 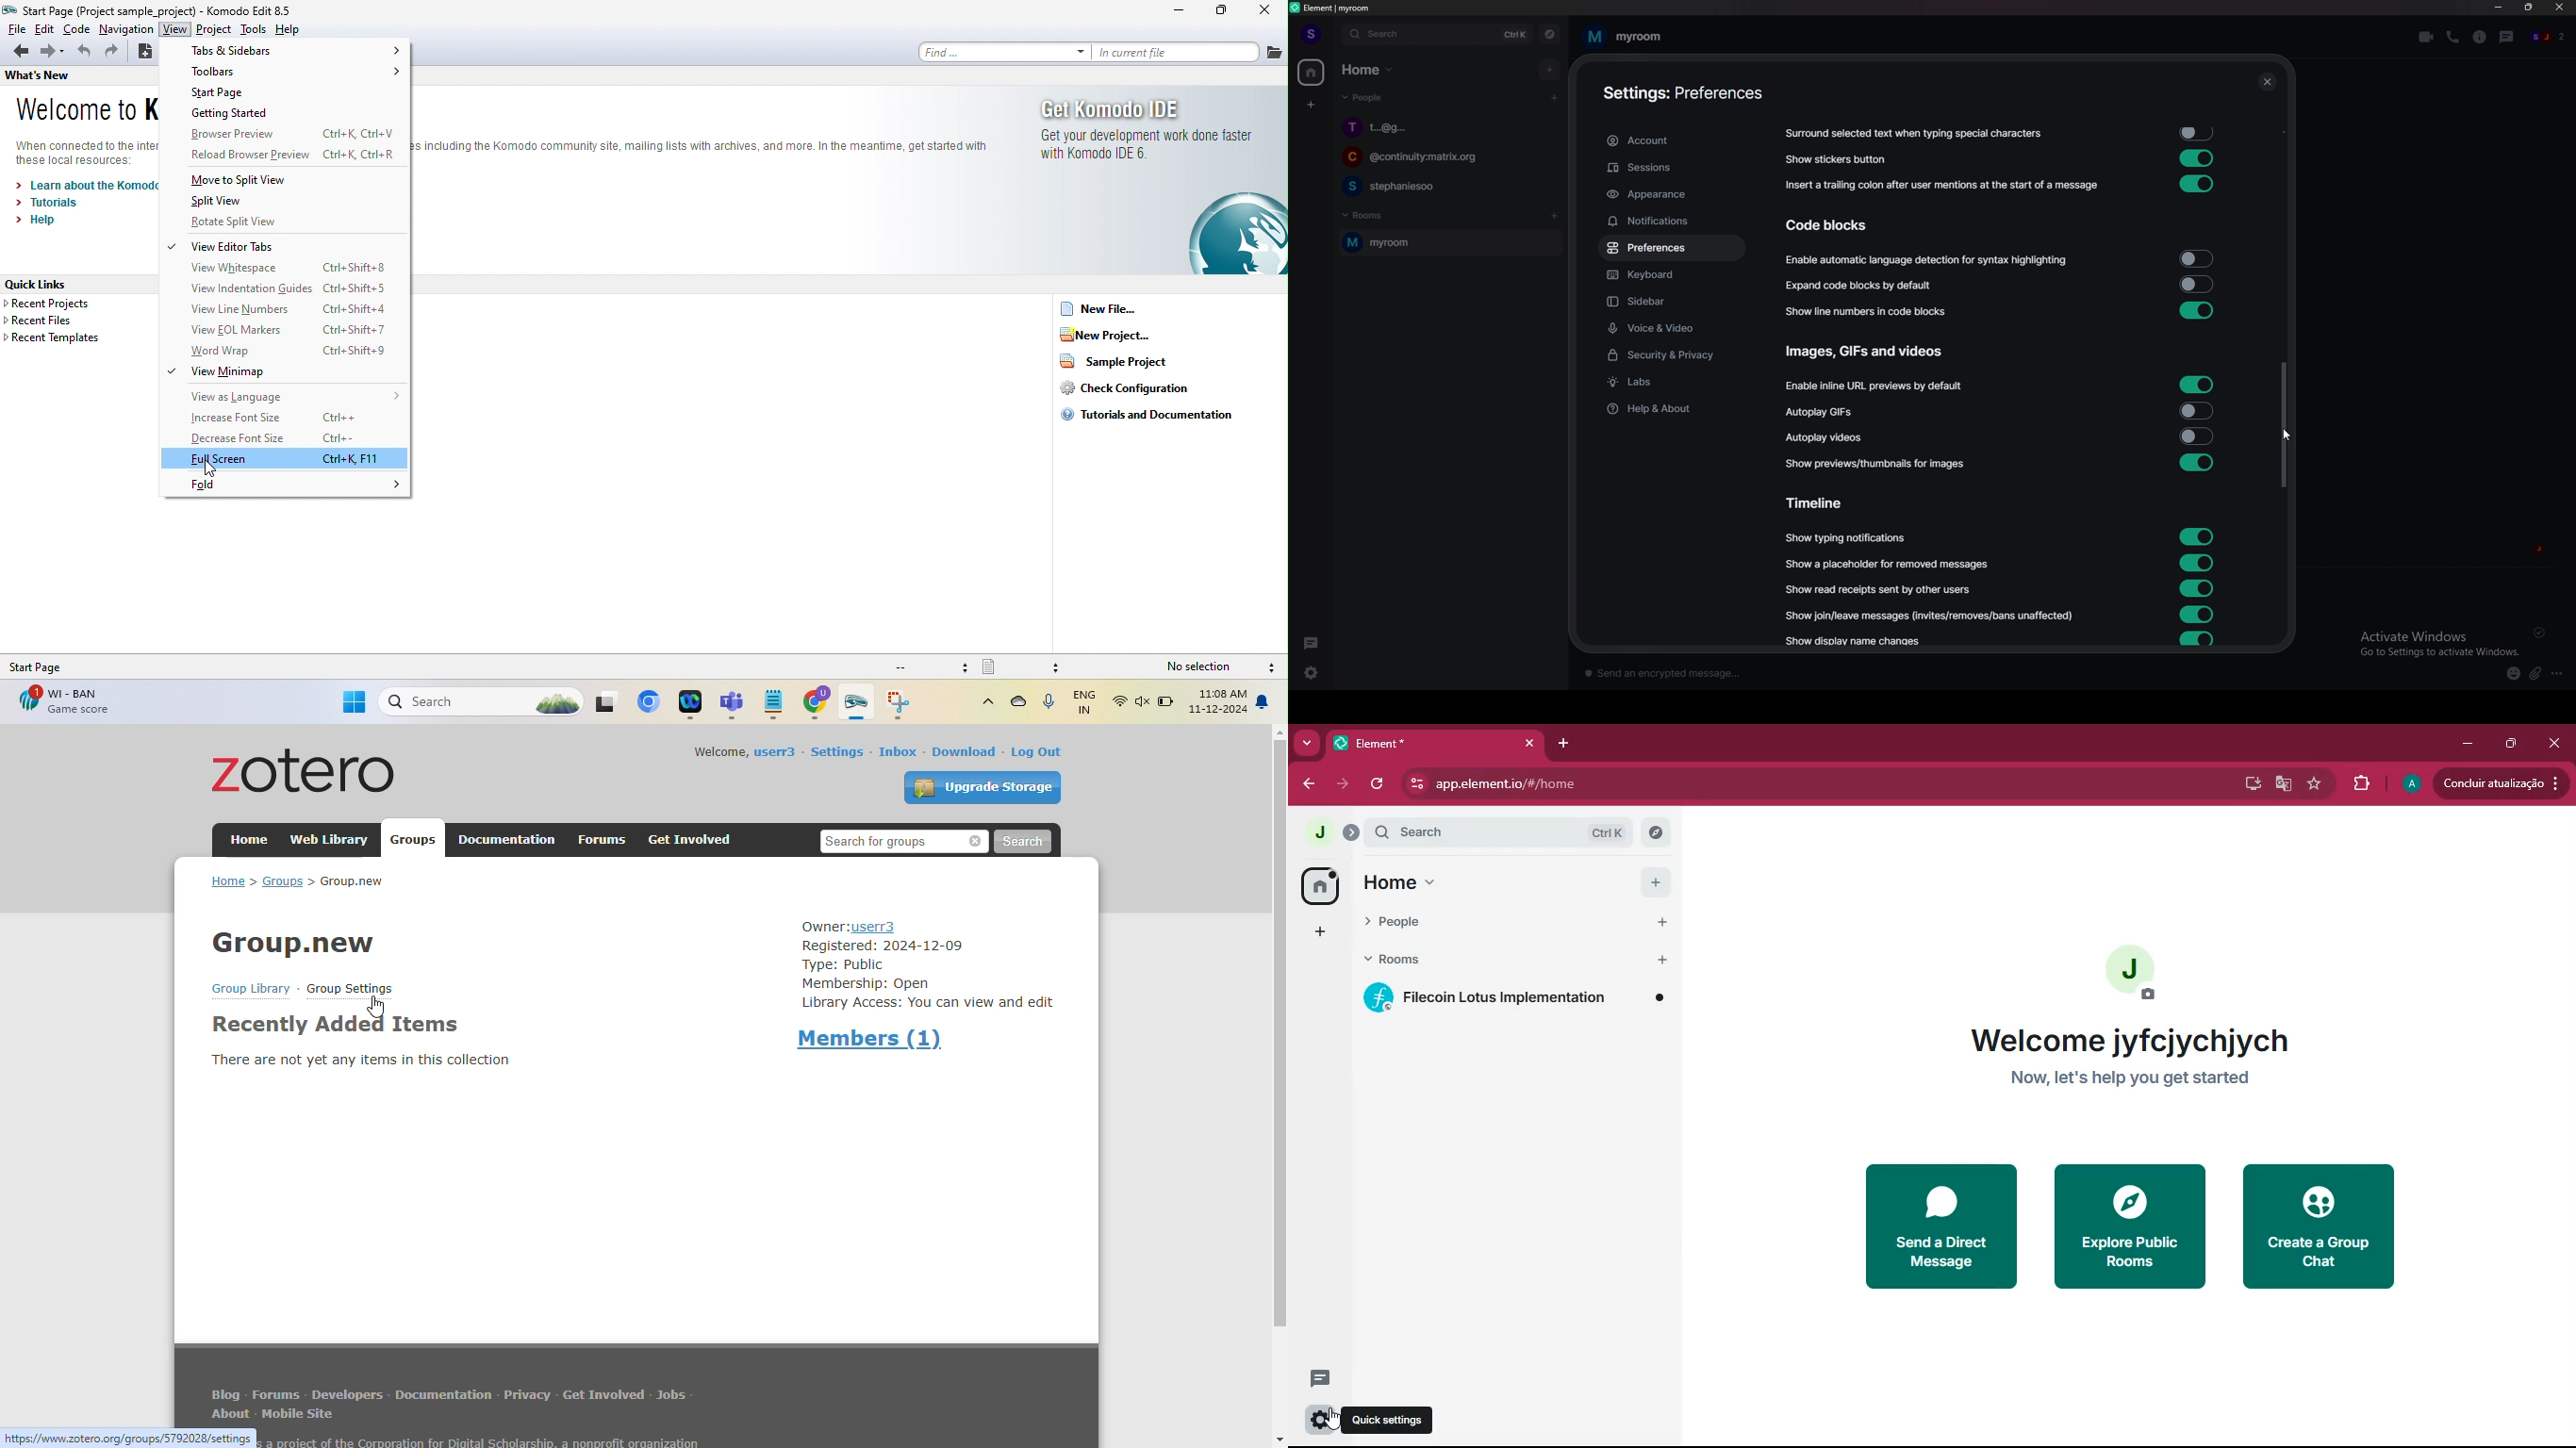 I want to click on autoplay videos, so click(x=1825, y=437).